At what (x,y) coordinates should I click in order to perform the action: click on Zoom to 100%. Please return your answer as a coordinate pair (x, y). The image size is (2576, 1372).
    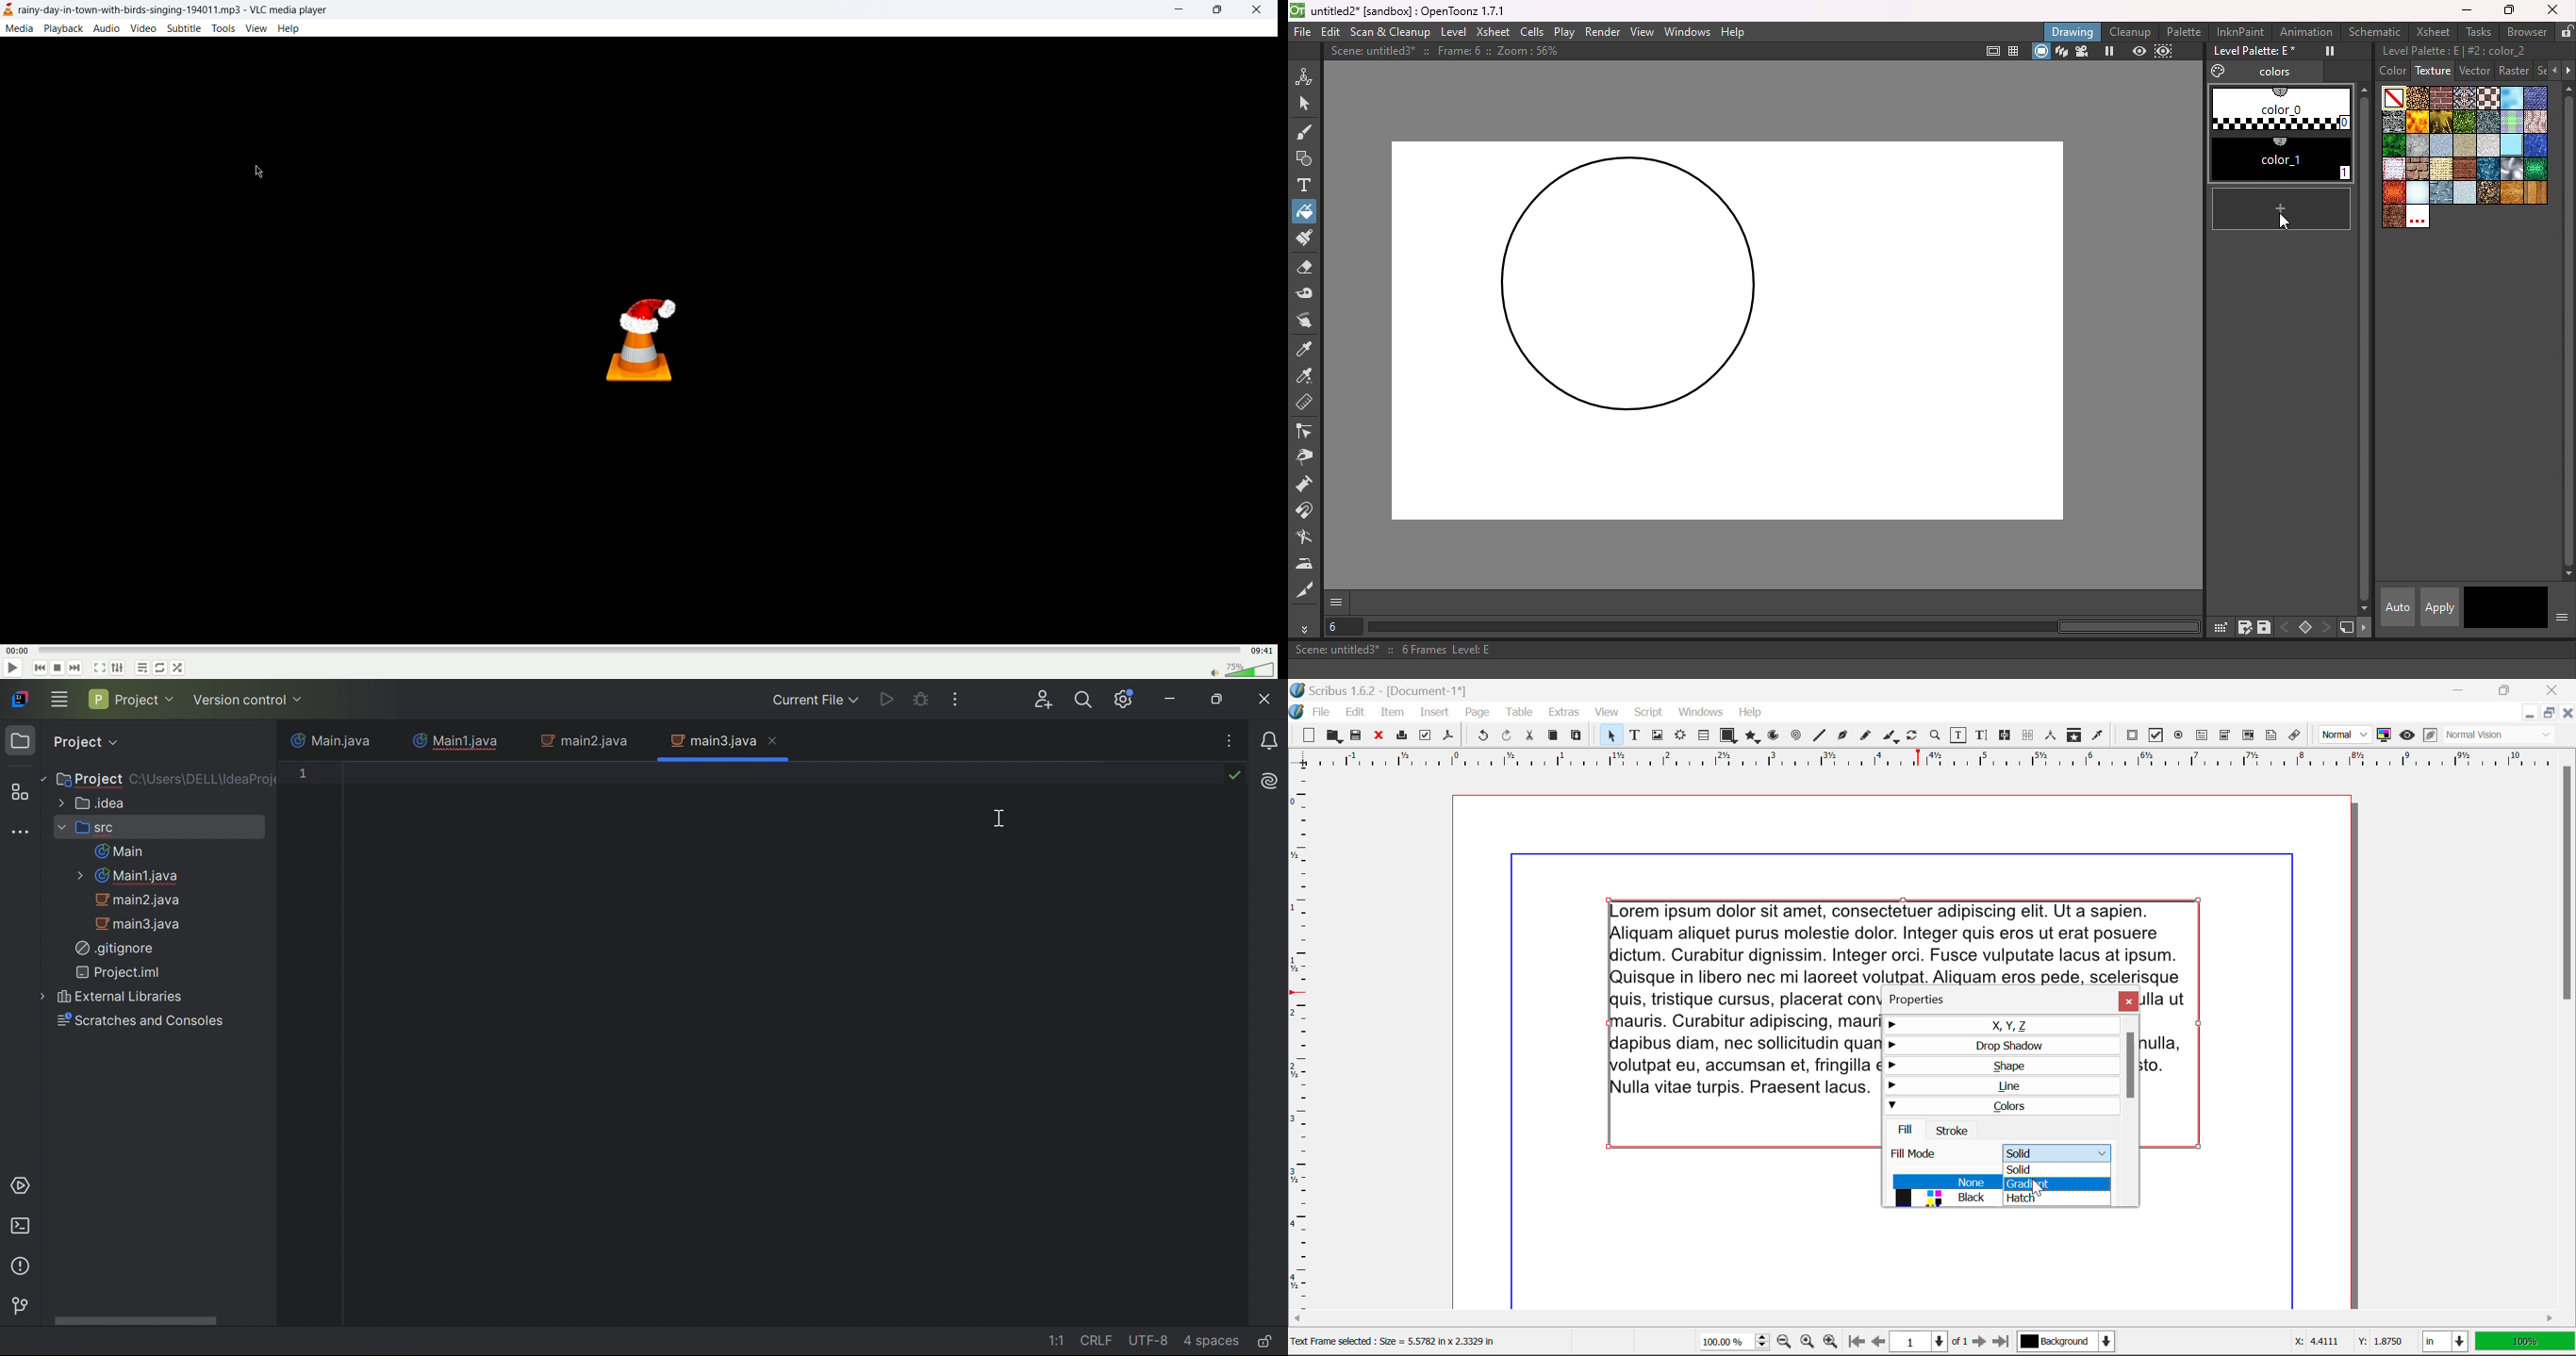
    Looking at the image, I should click on (1808, 1344).